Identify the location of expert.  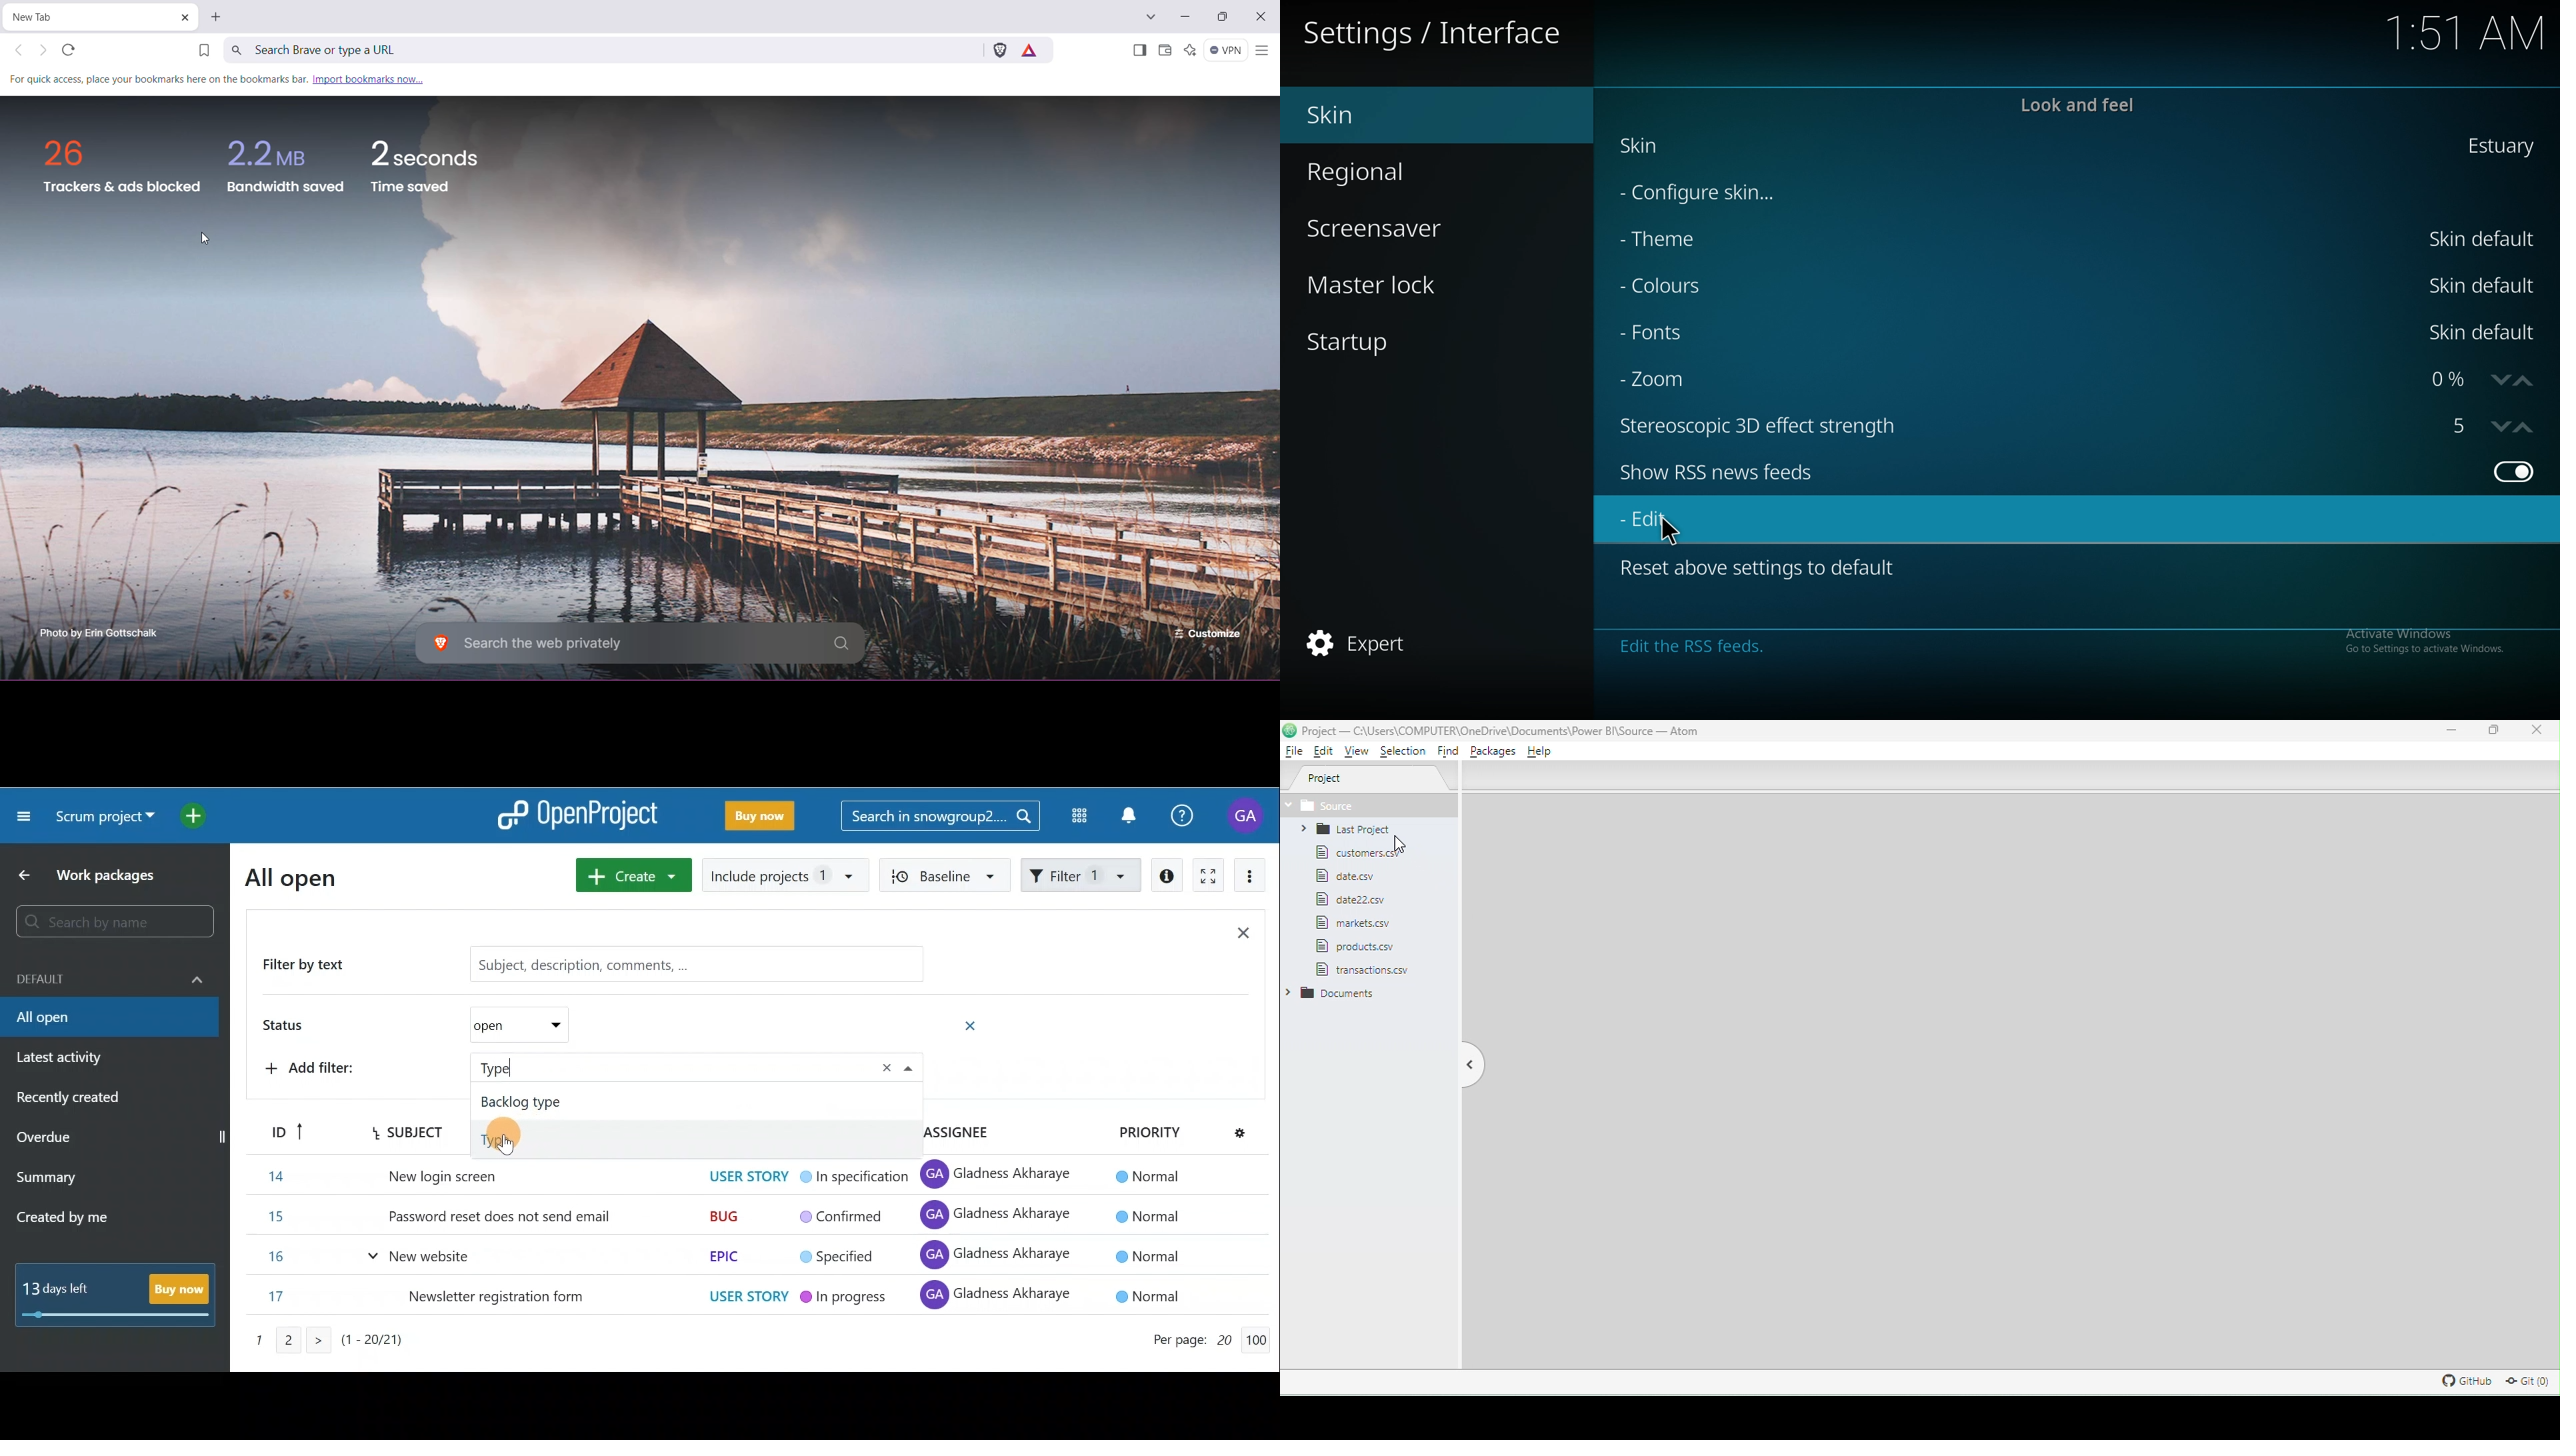
(1371, 645).